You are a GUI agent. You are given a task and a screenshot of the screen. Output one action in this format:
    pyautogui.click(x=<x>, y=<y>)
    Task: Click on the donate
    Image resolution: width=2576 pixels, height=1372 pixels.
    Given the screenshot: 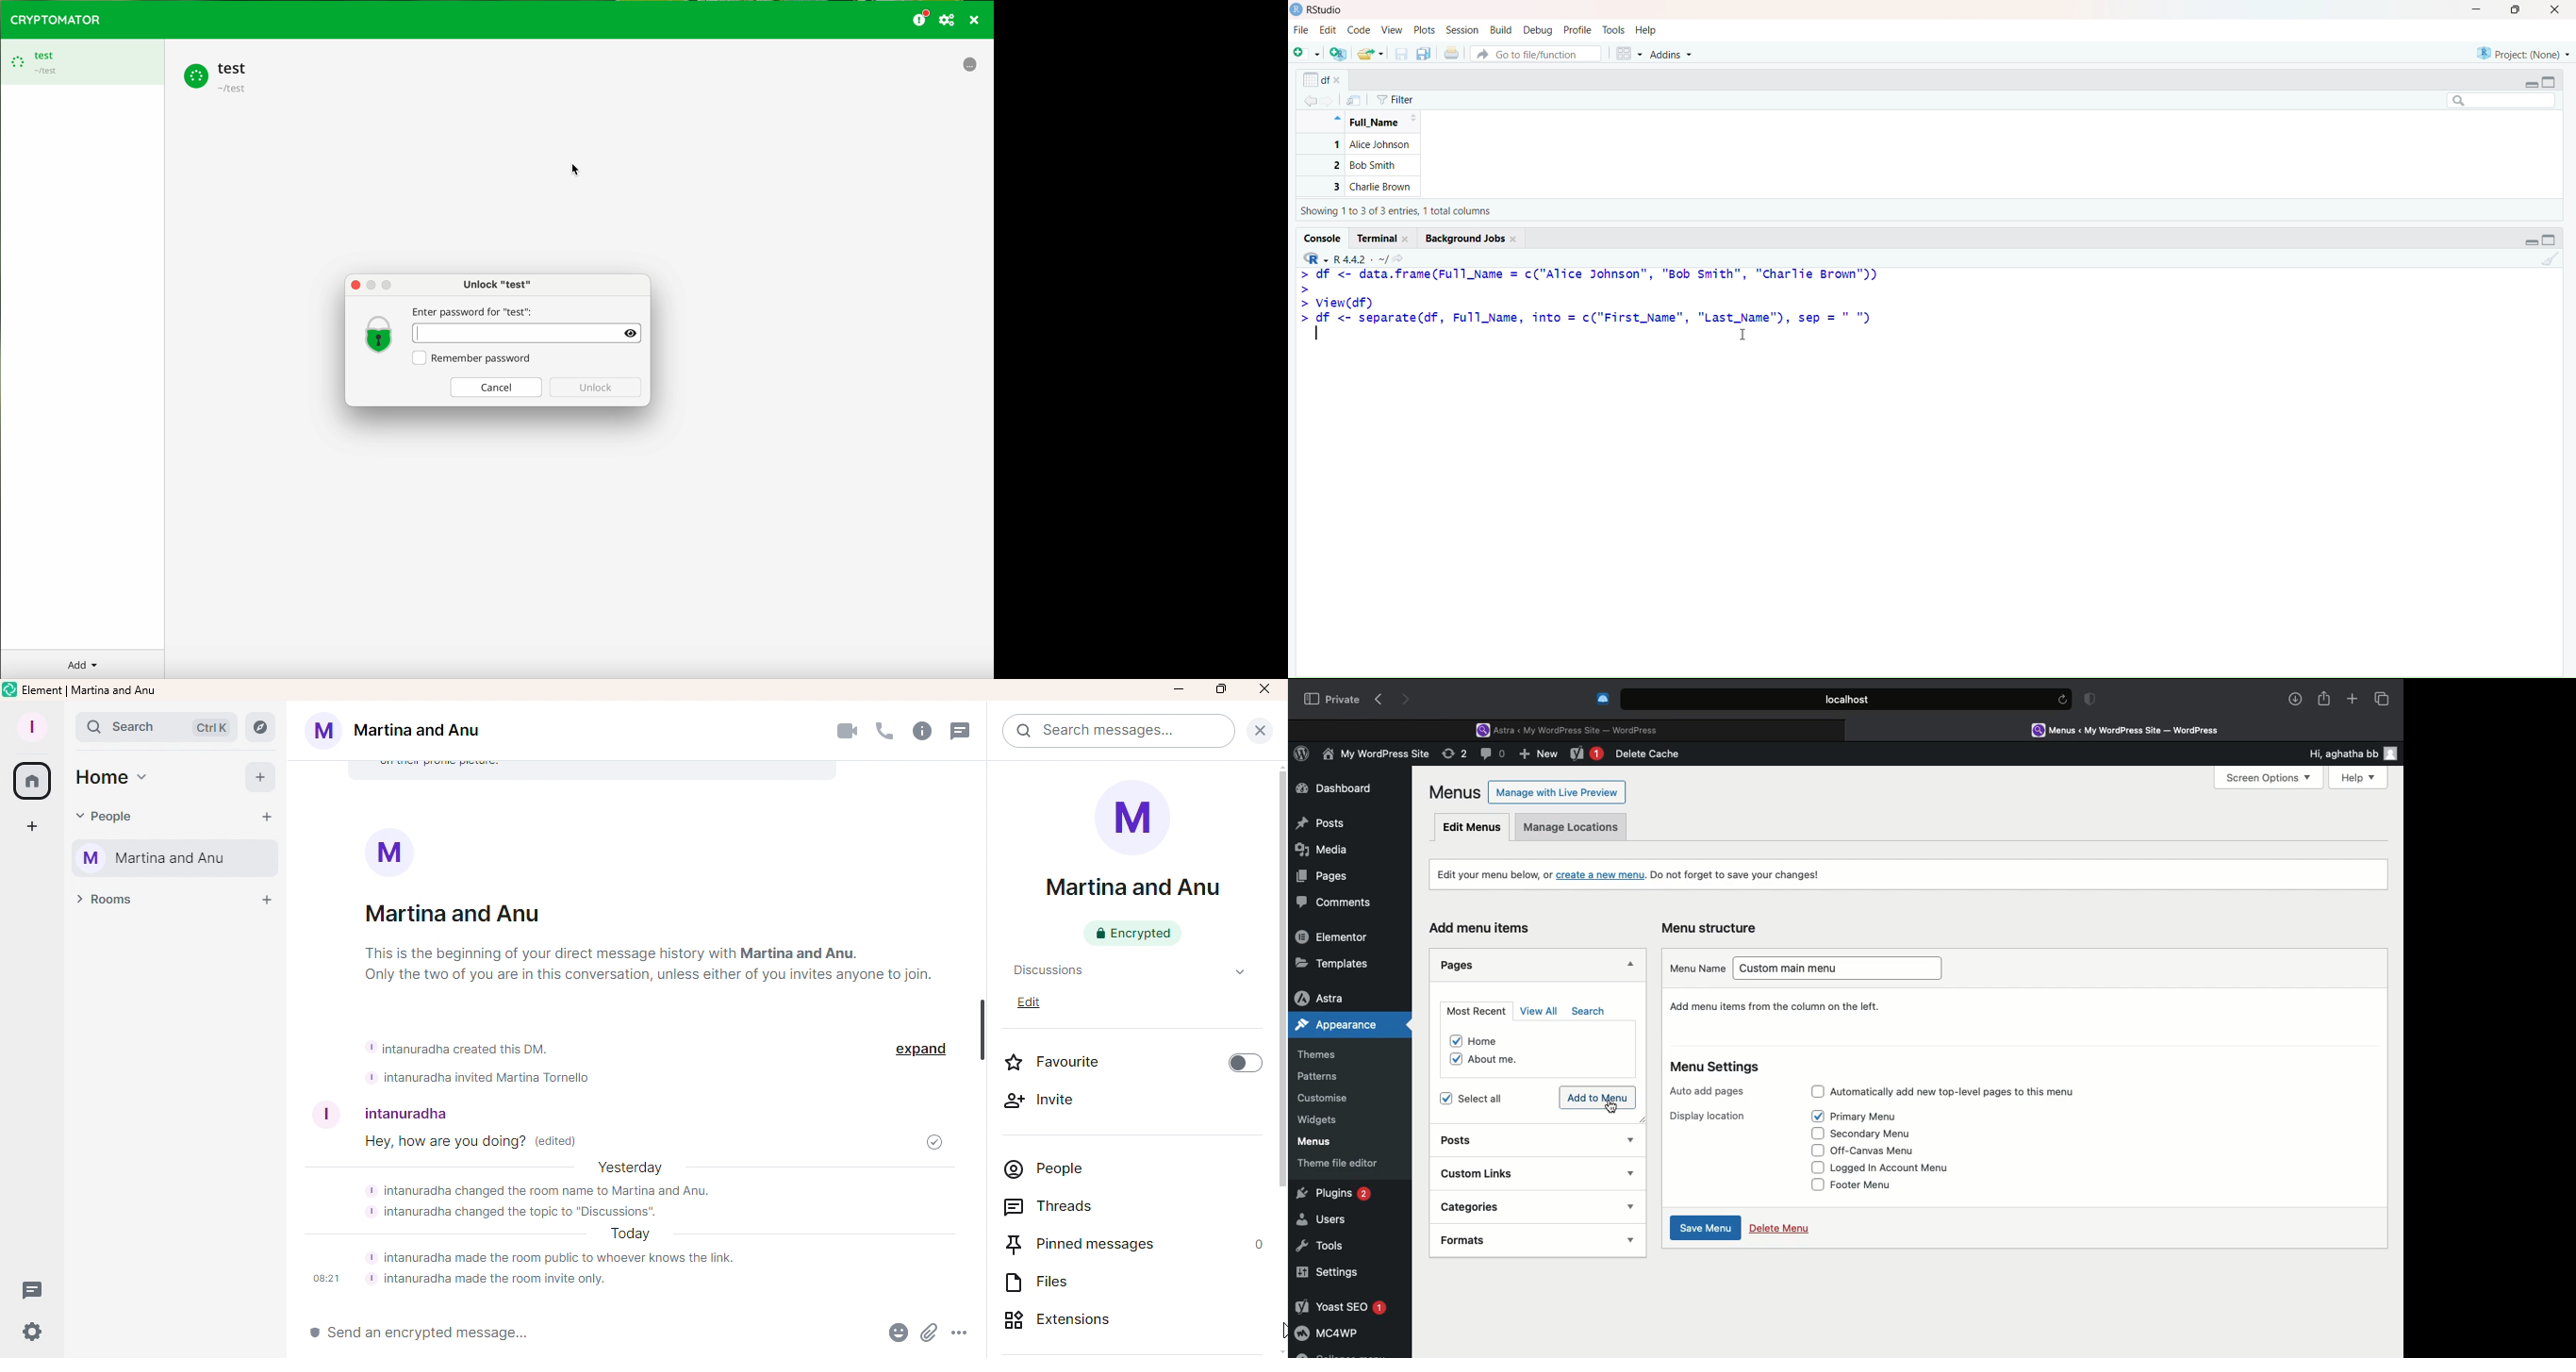 What is the action you would take?
    pyautogui.click(x=921, y=18)
    